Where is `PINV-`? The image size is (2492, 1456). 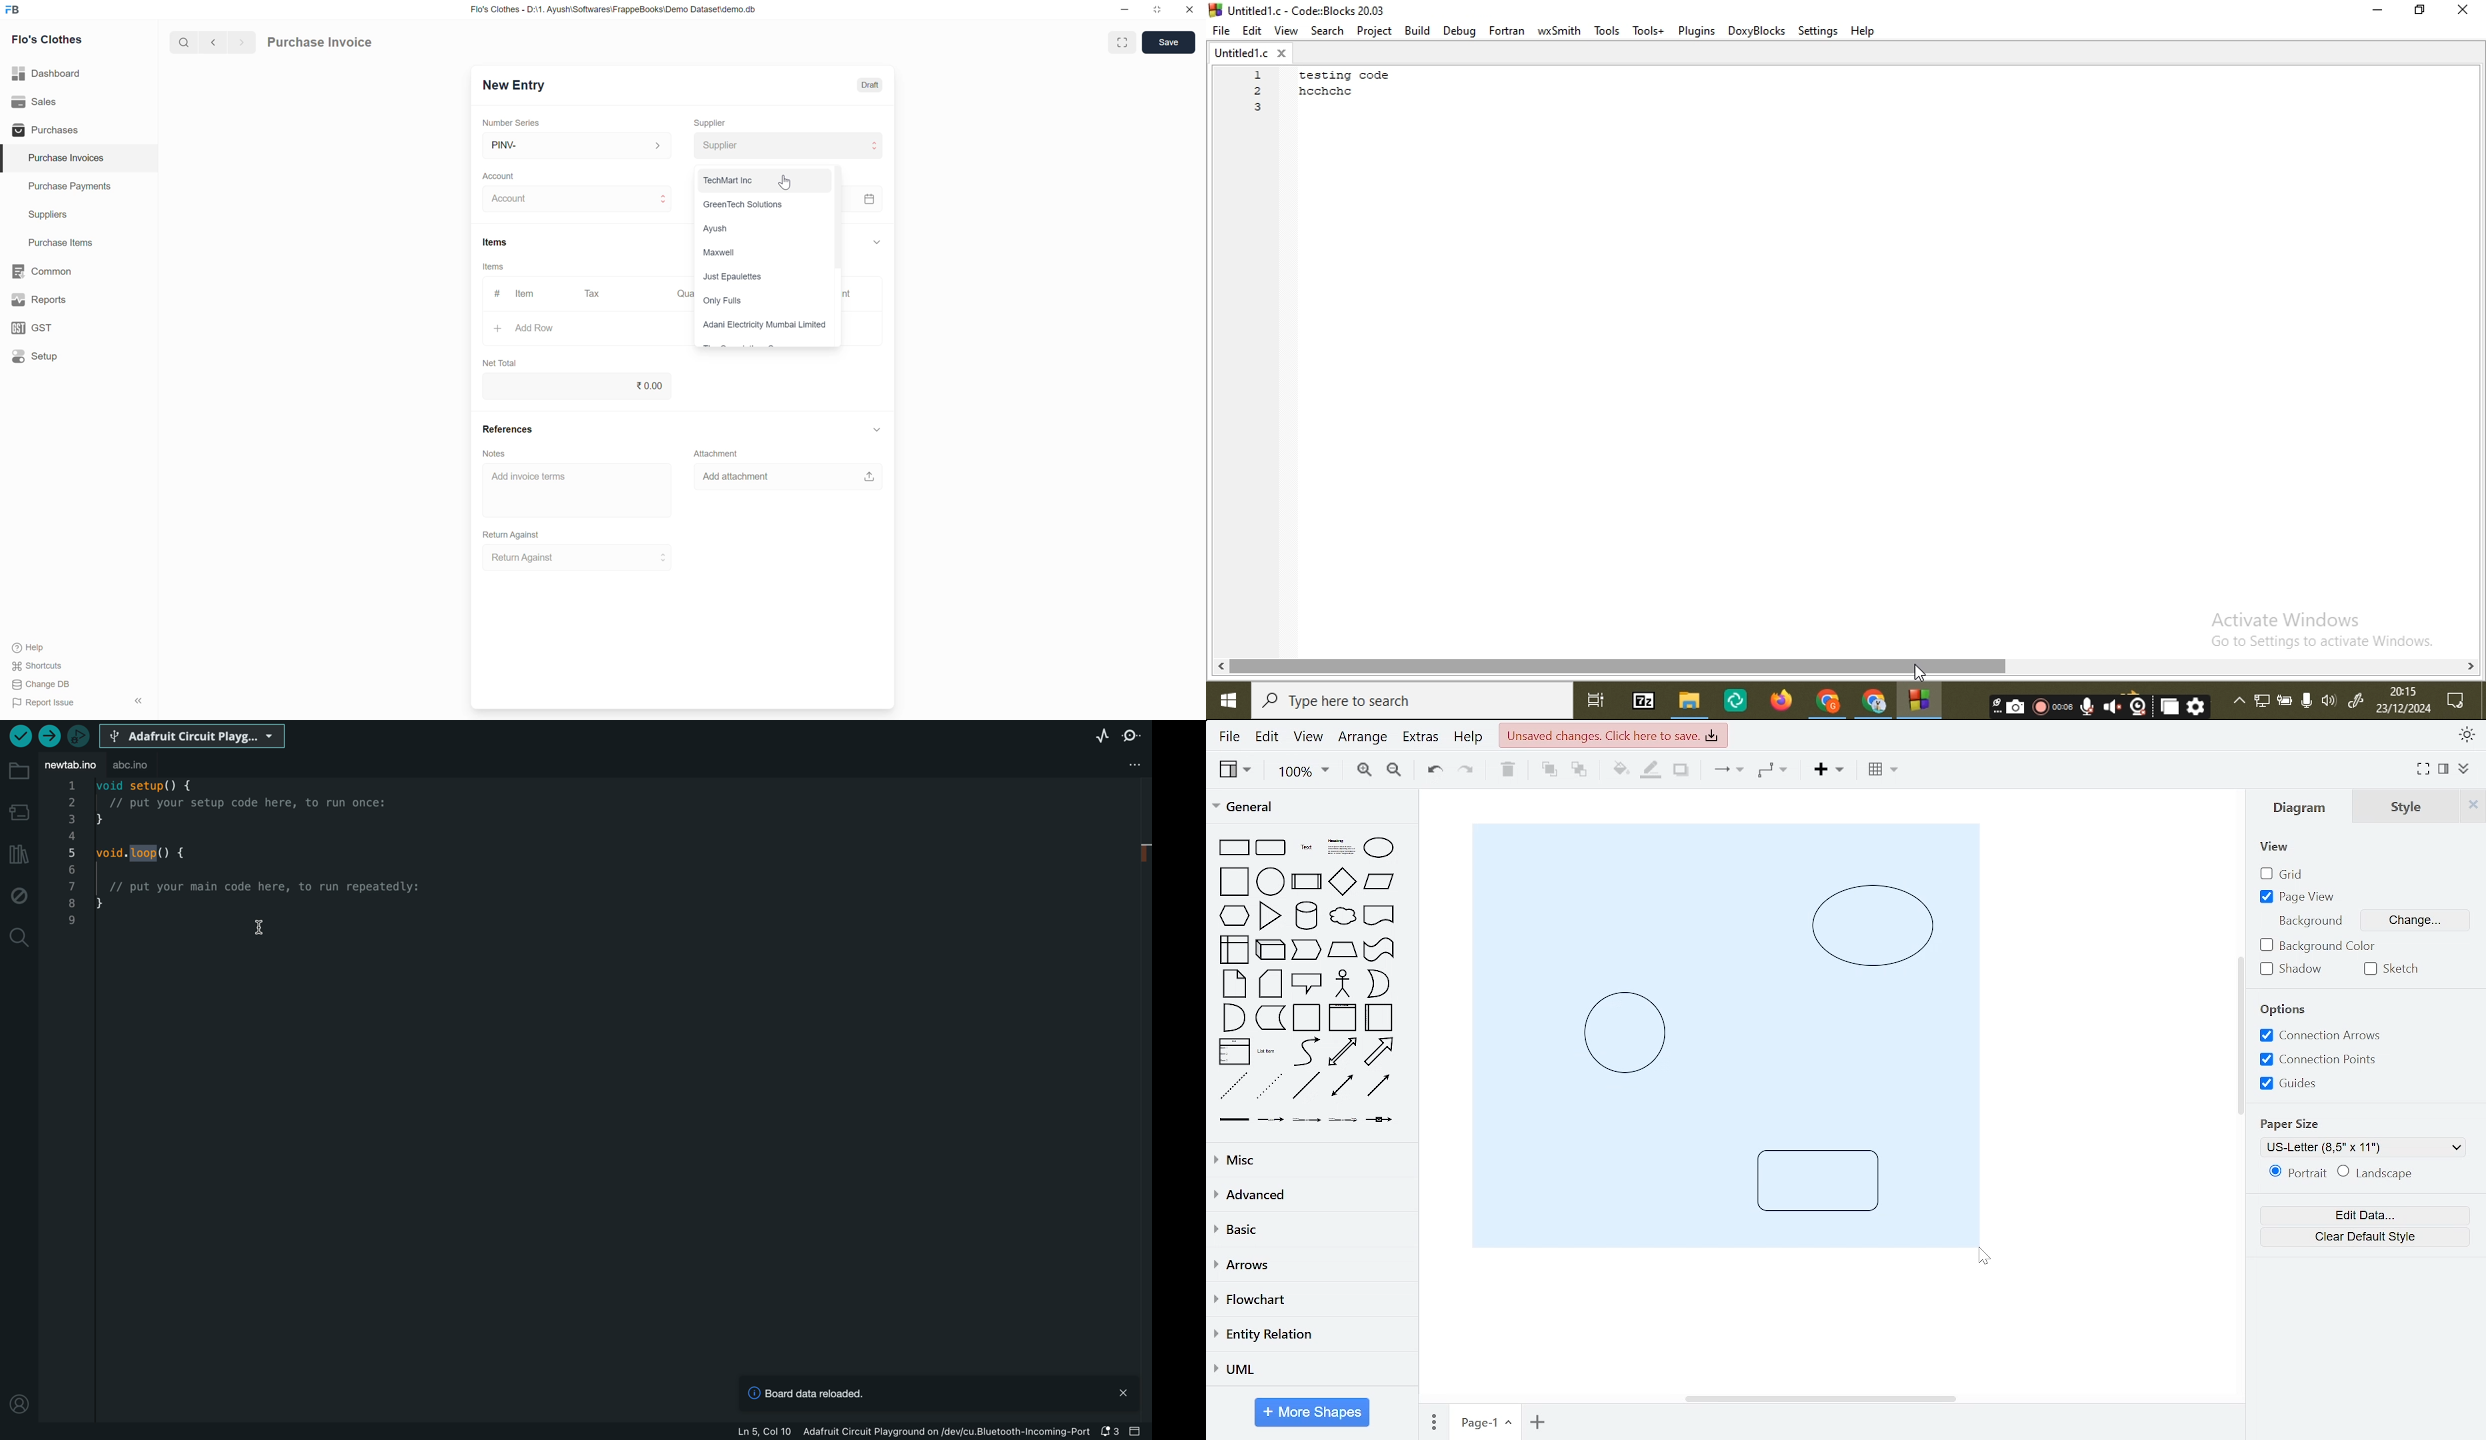 PINV- is located at coordinates (576, 146).